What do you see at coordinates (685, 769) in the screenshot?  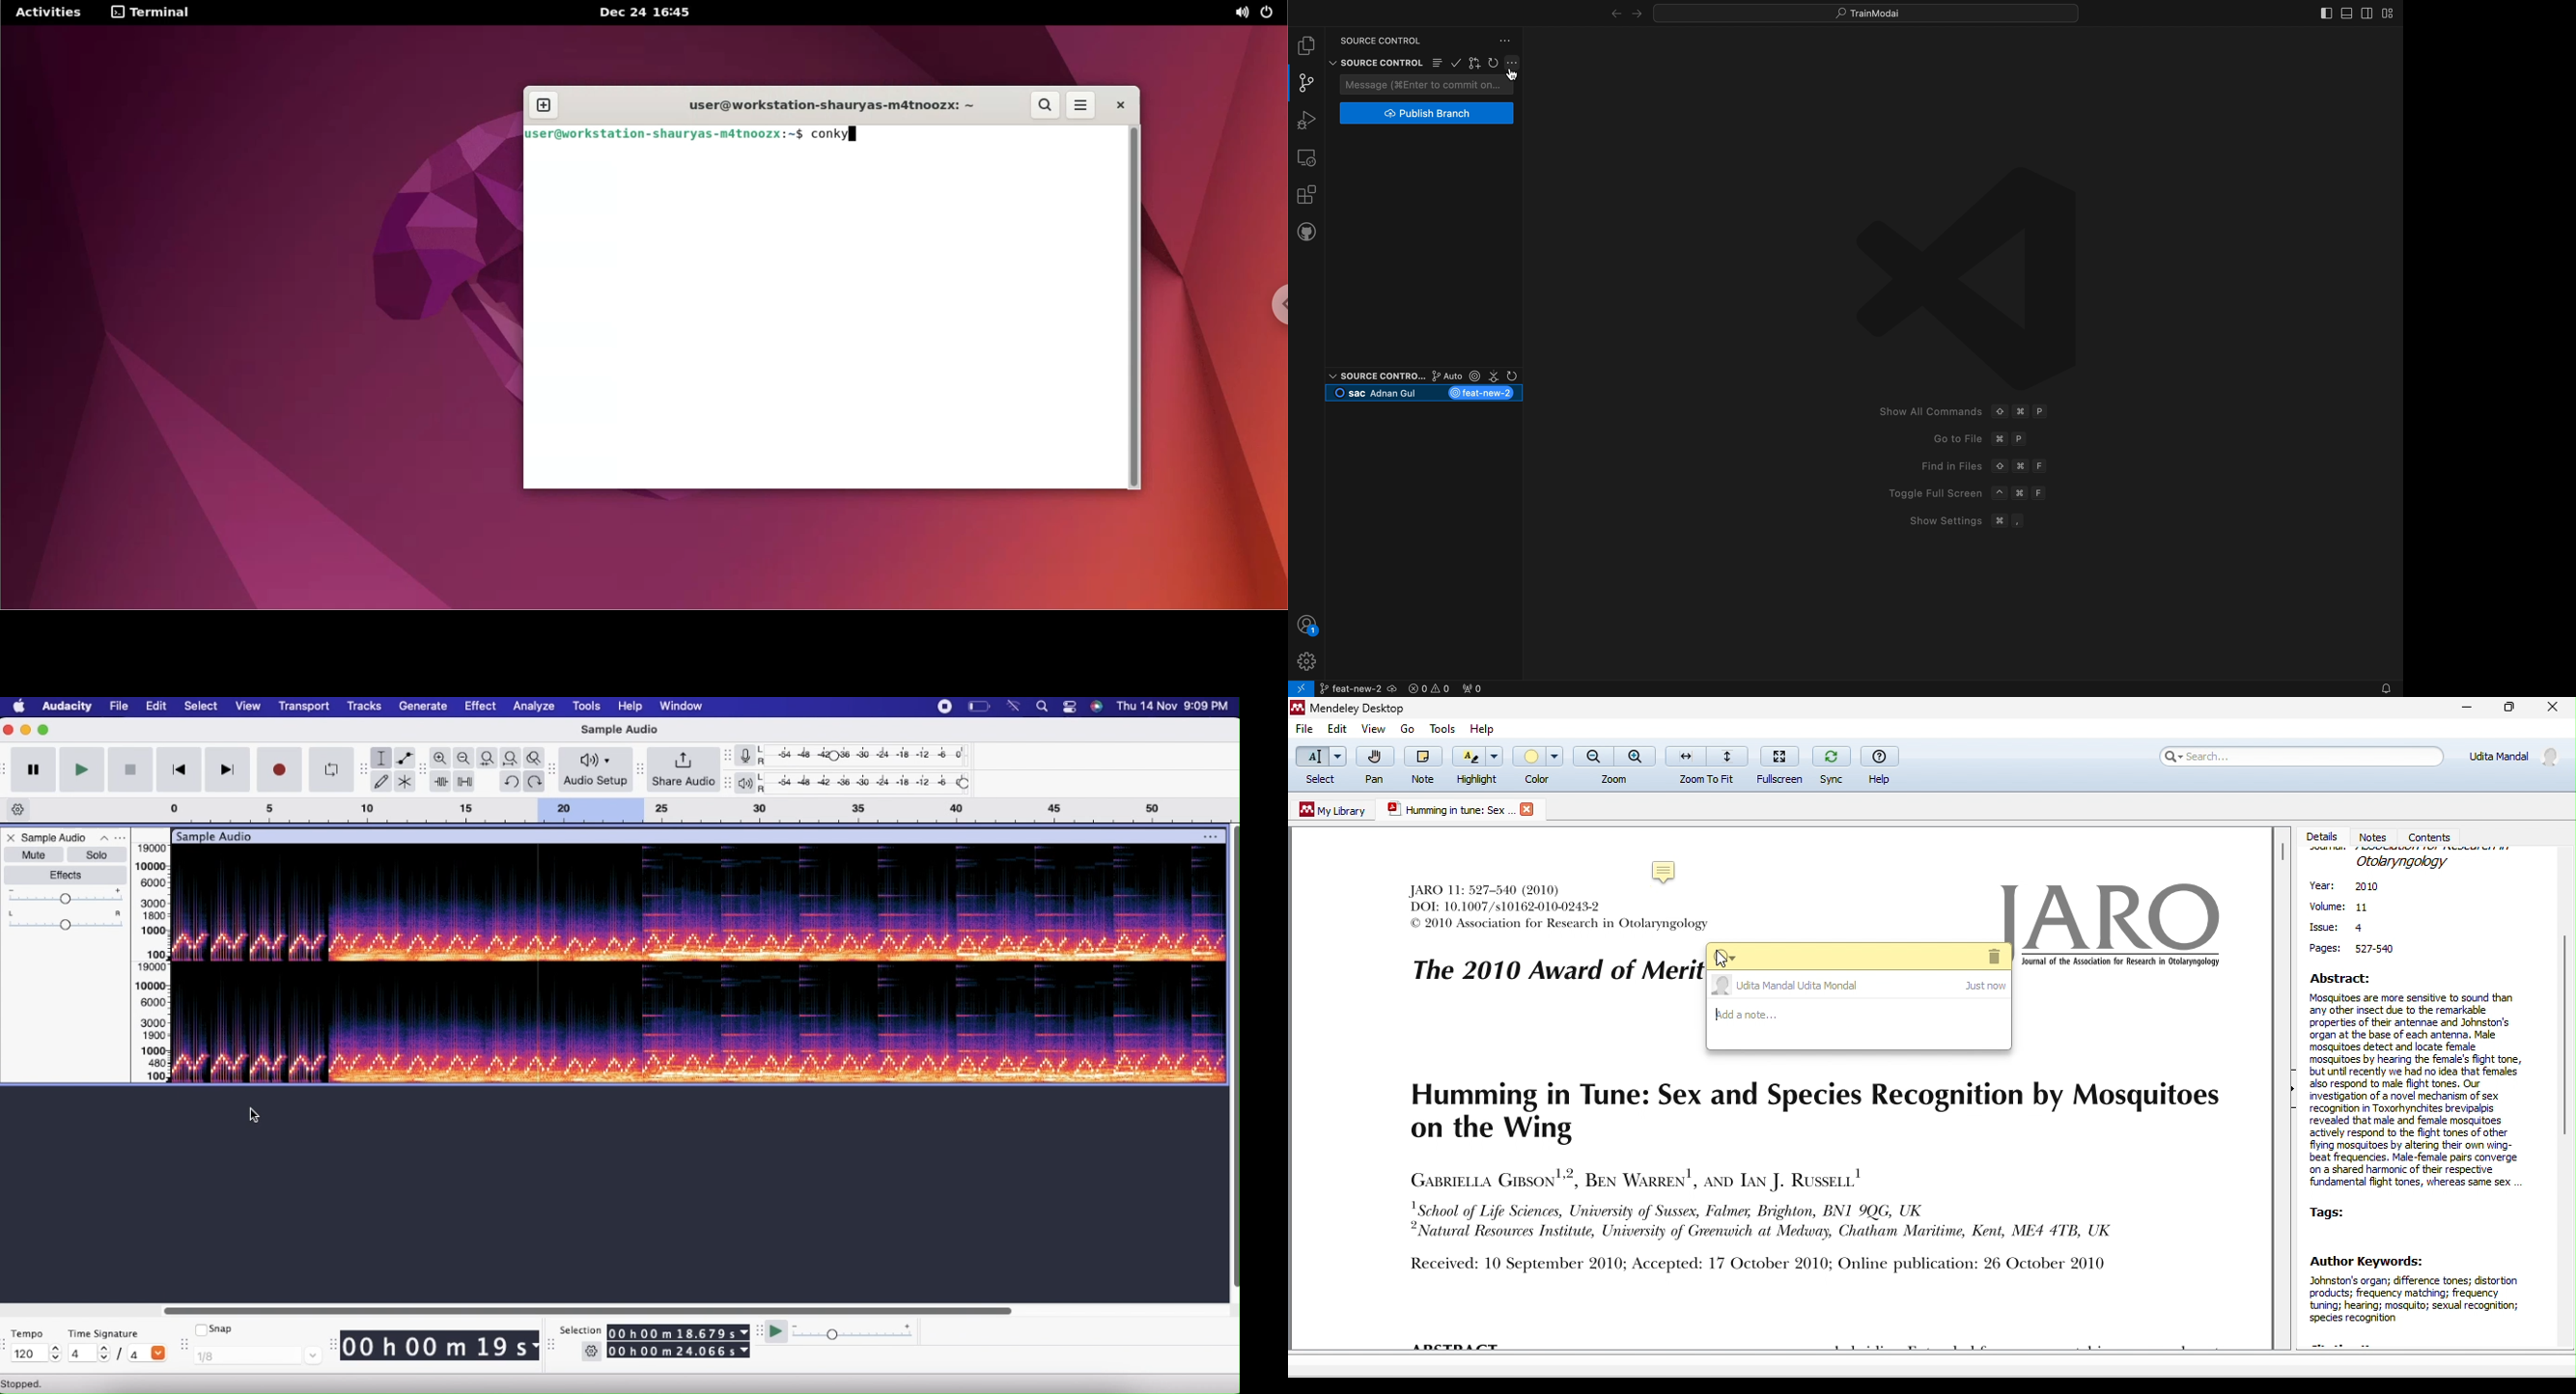 I see `Share Audio` at bounding box center [685, 769].